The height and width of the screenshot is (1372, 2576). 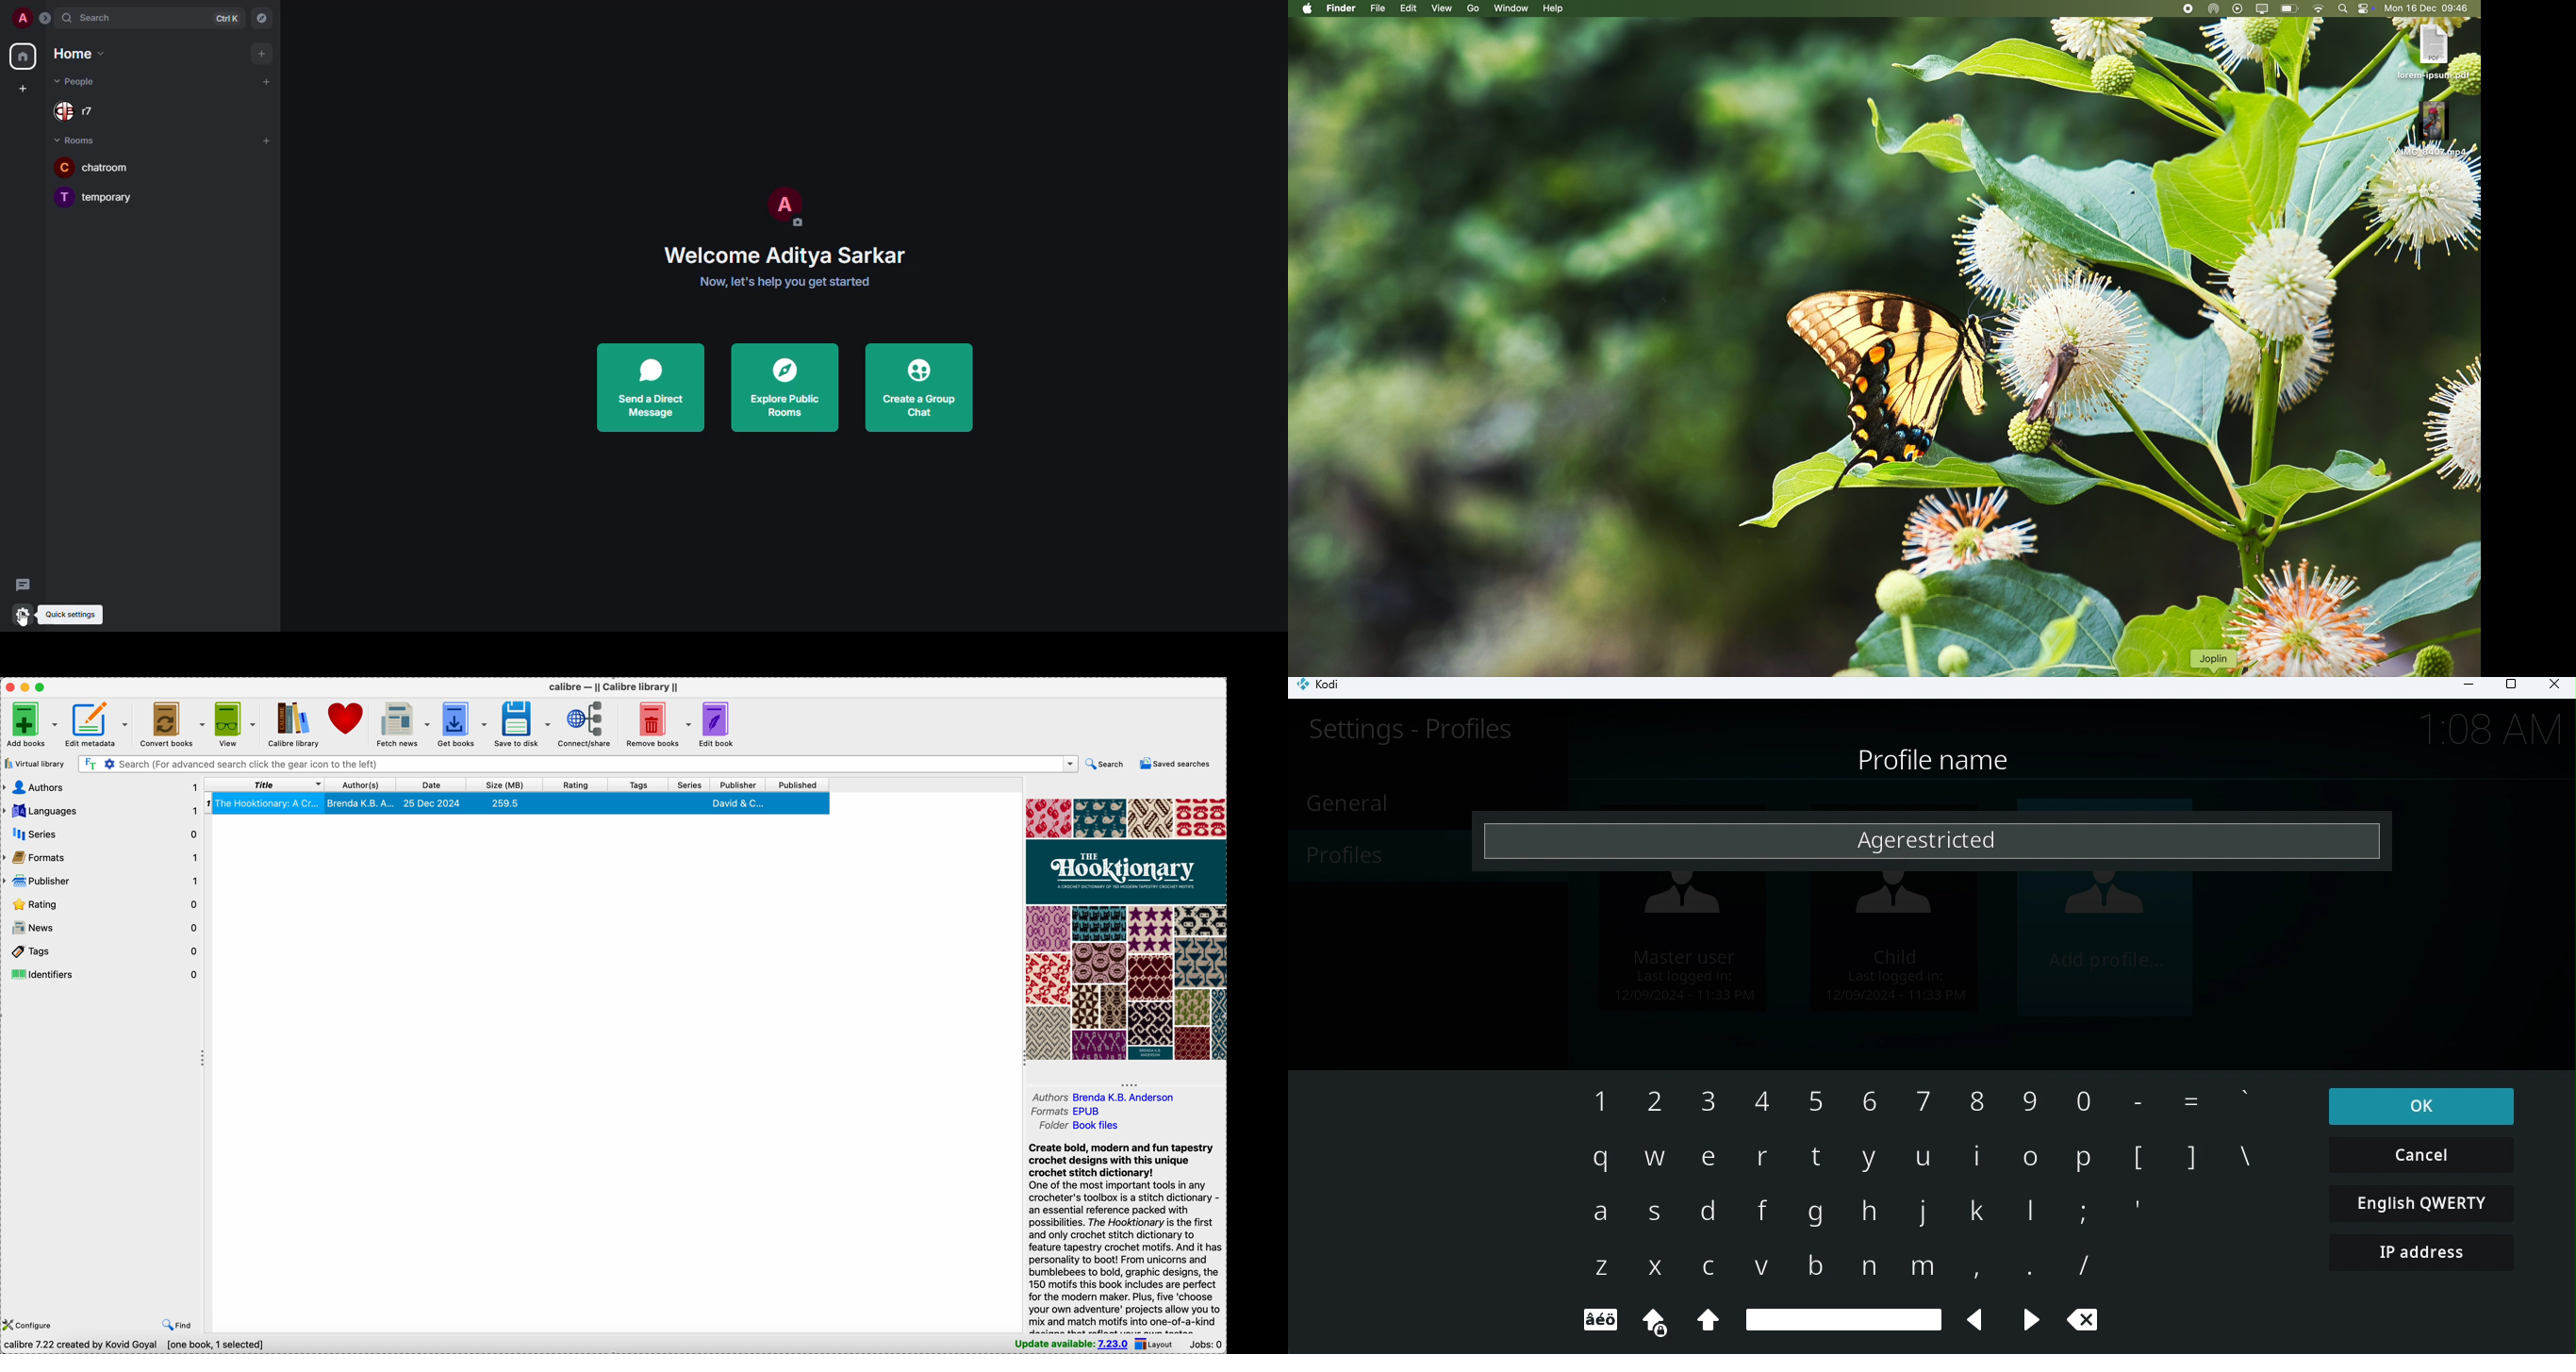 I want to click on stop recording, so click(x=2164, y=9).